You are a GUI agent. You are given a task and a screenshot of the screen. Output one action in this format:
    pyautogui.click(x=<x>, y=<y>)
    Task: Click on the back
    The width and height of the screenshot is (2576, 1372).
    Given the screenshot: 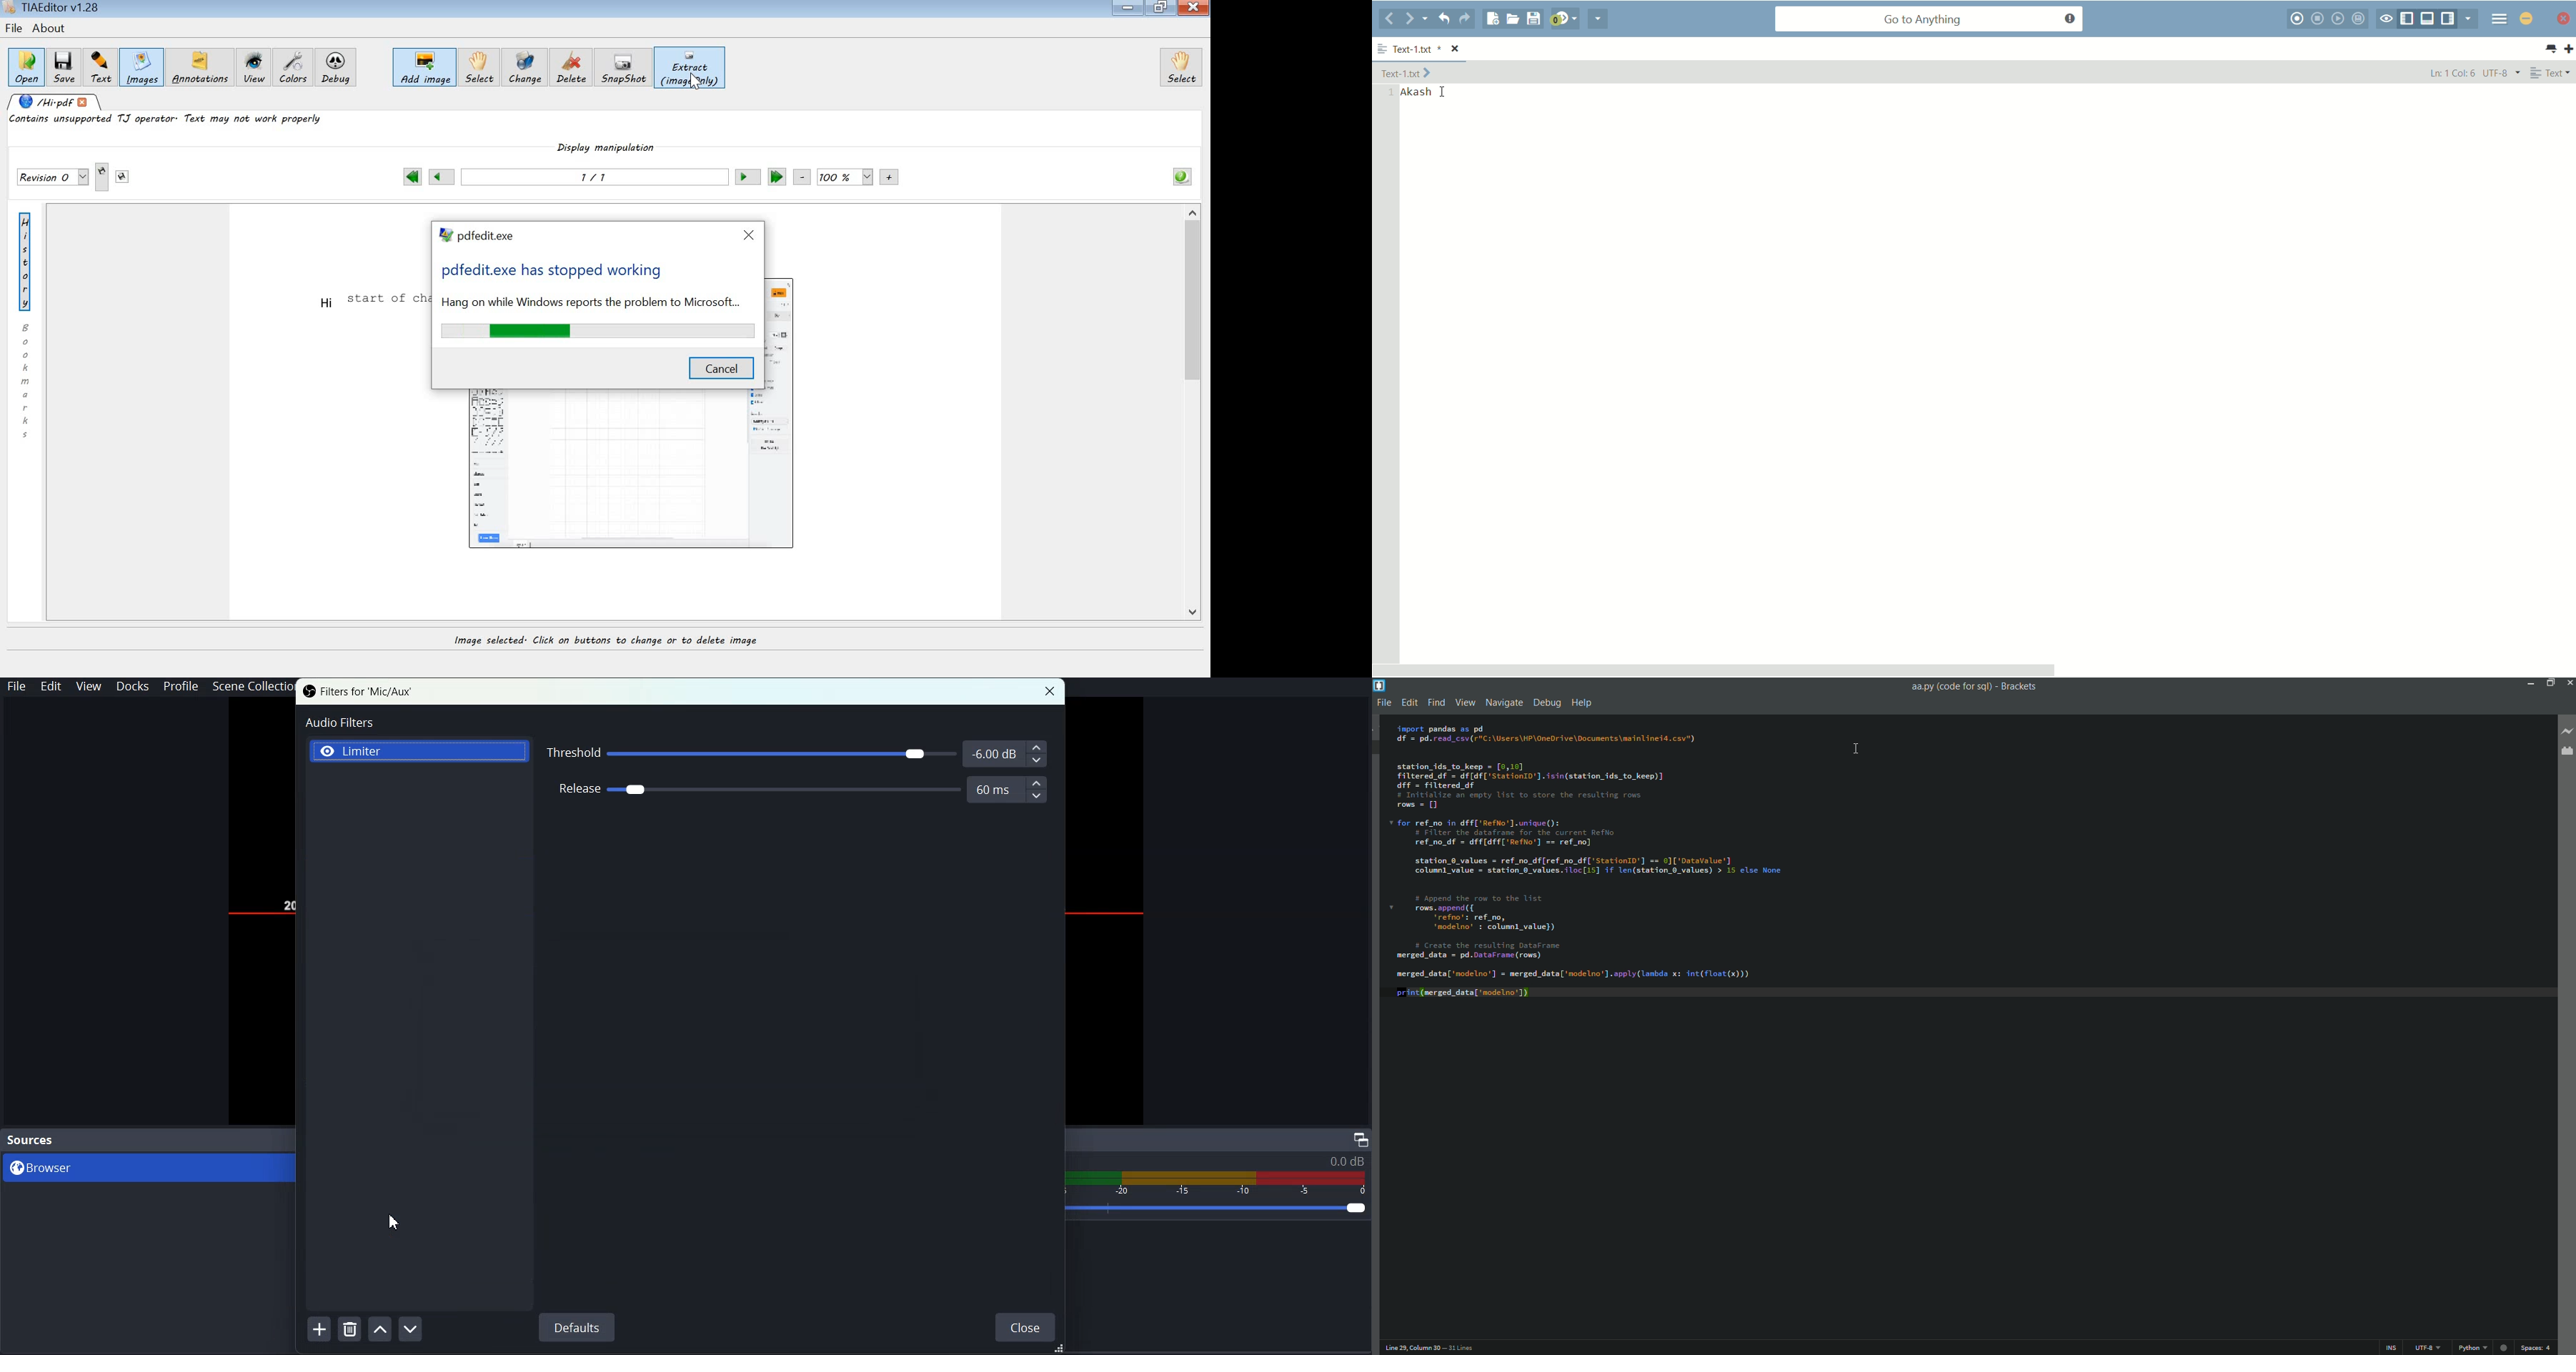 What is the action you would take?
    pyautogui.click(x=1390, y=19)
    